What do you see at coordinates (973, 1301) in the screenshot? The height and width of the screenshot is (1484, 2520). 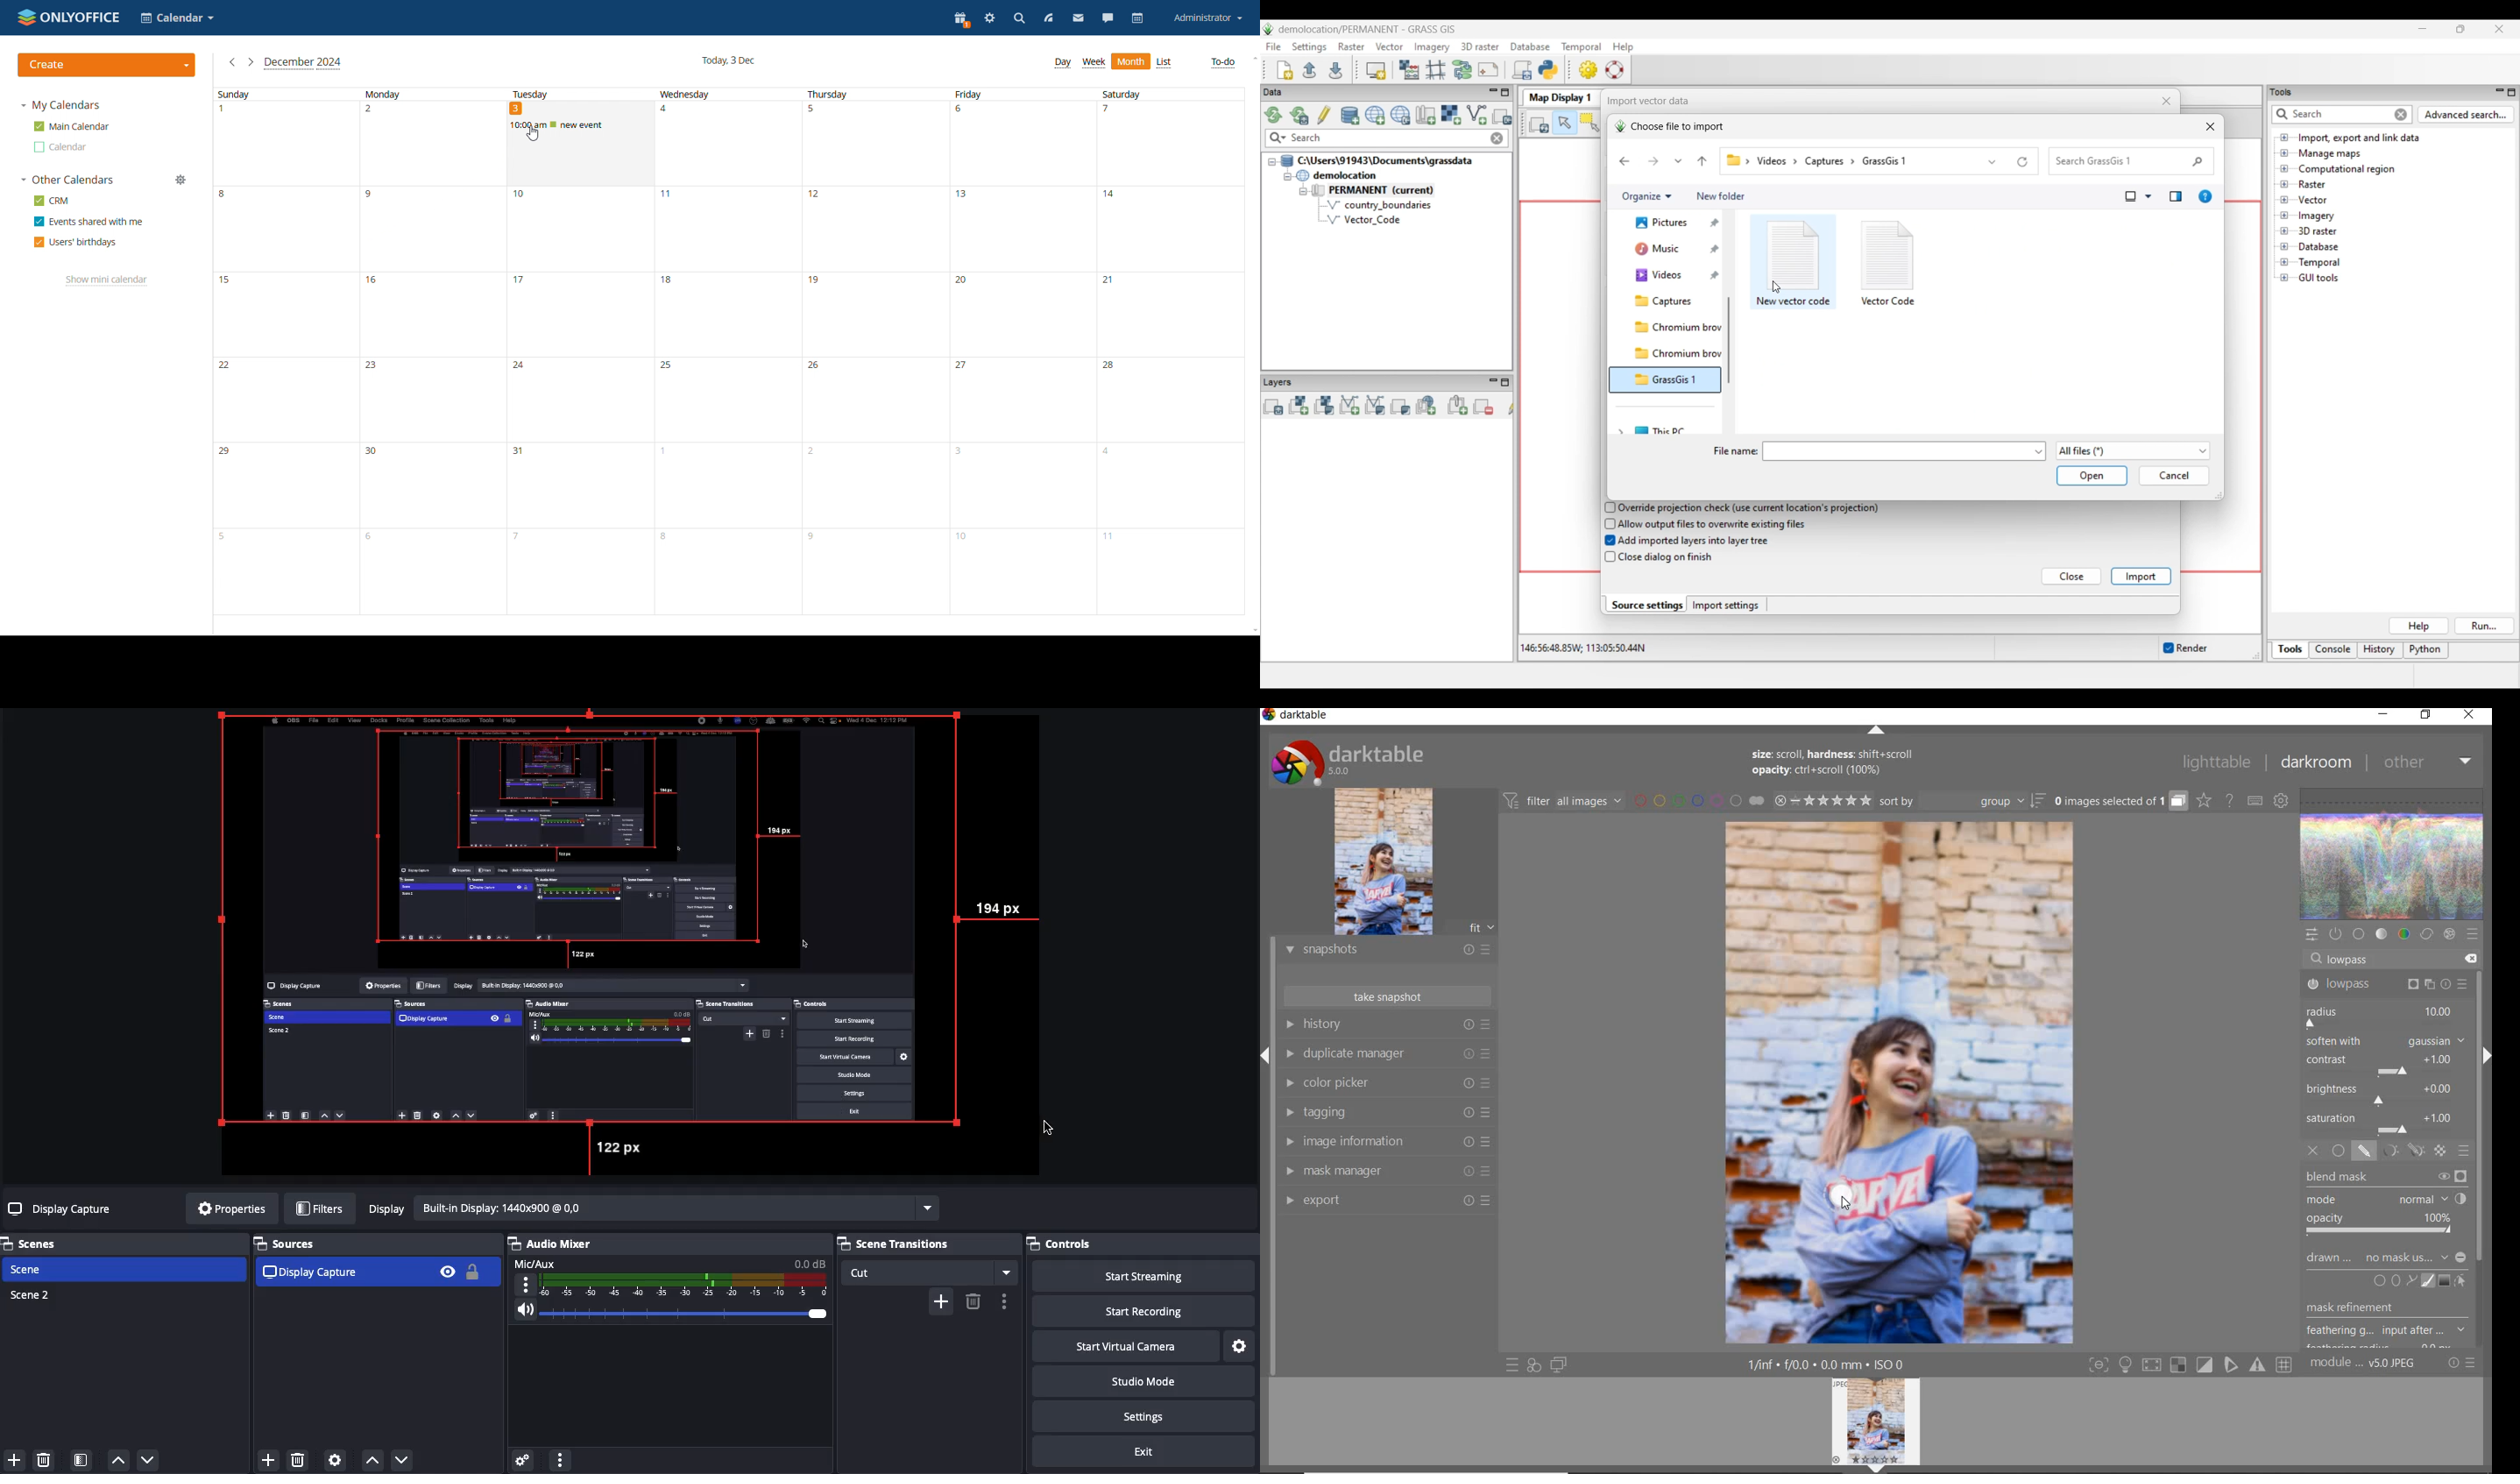 I see `Delete` at bounding box center [973, 1301].